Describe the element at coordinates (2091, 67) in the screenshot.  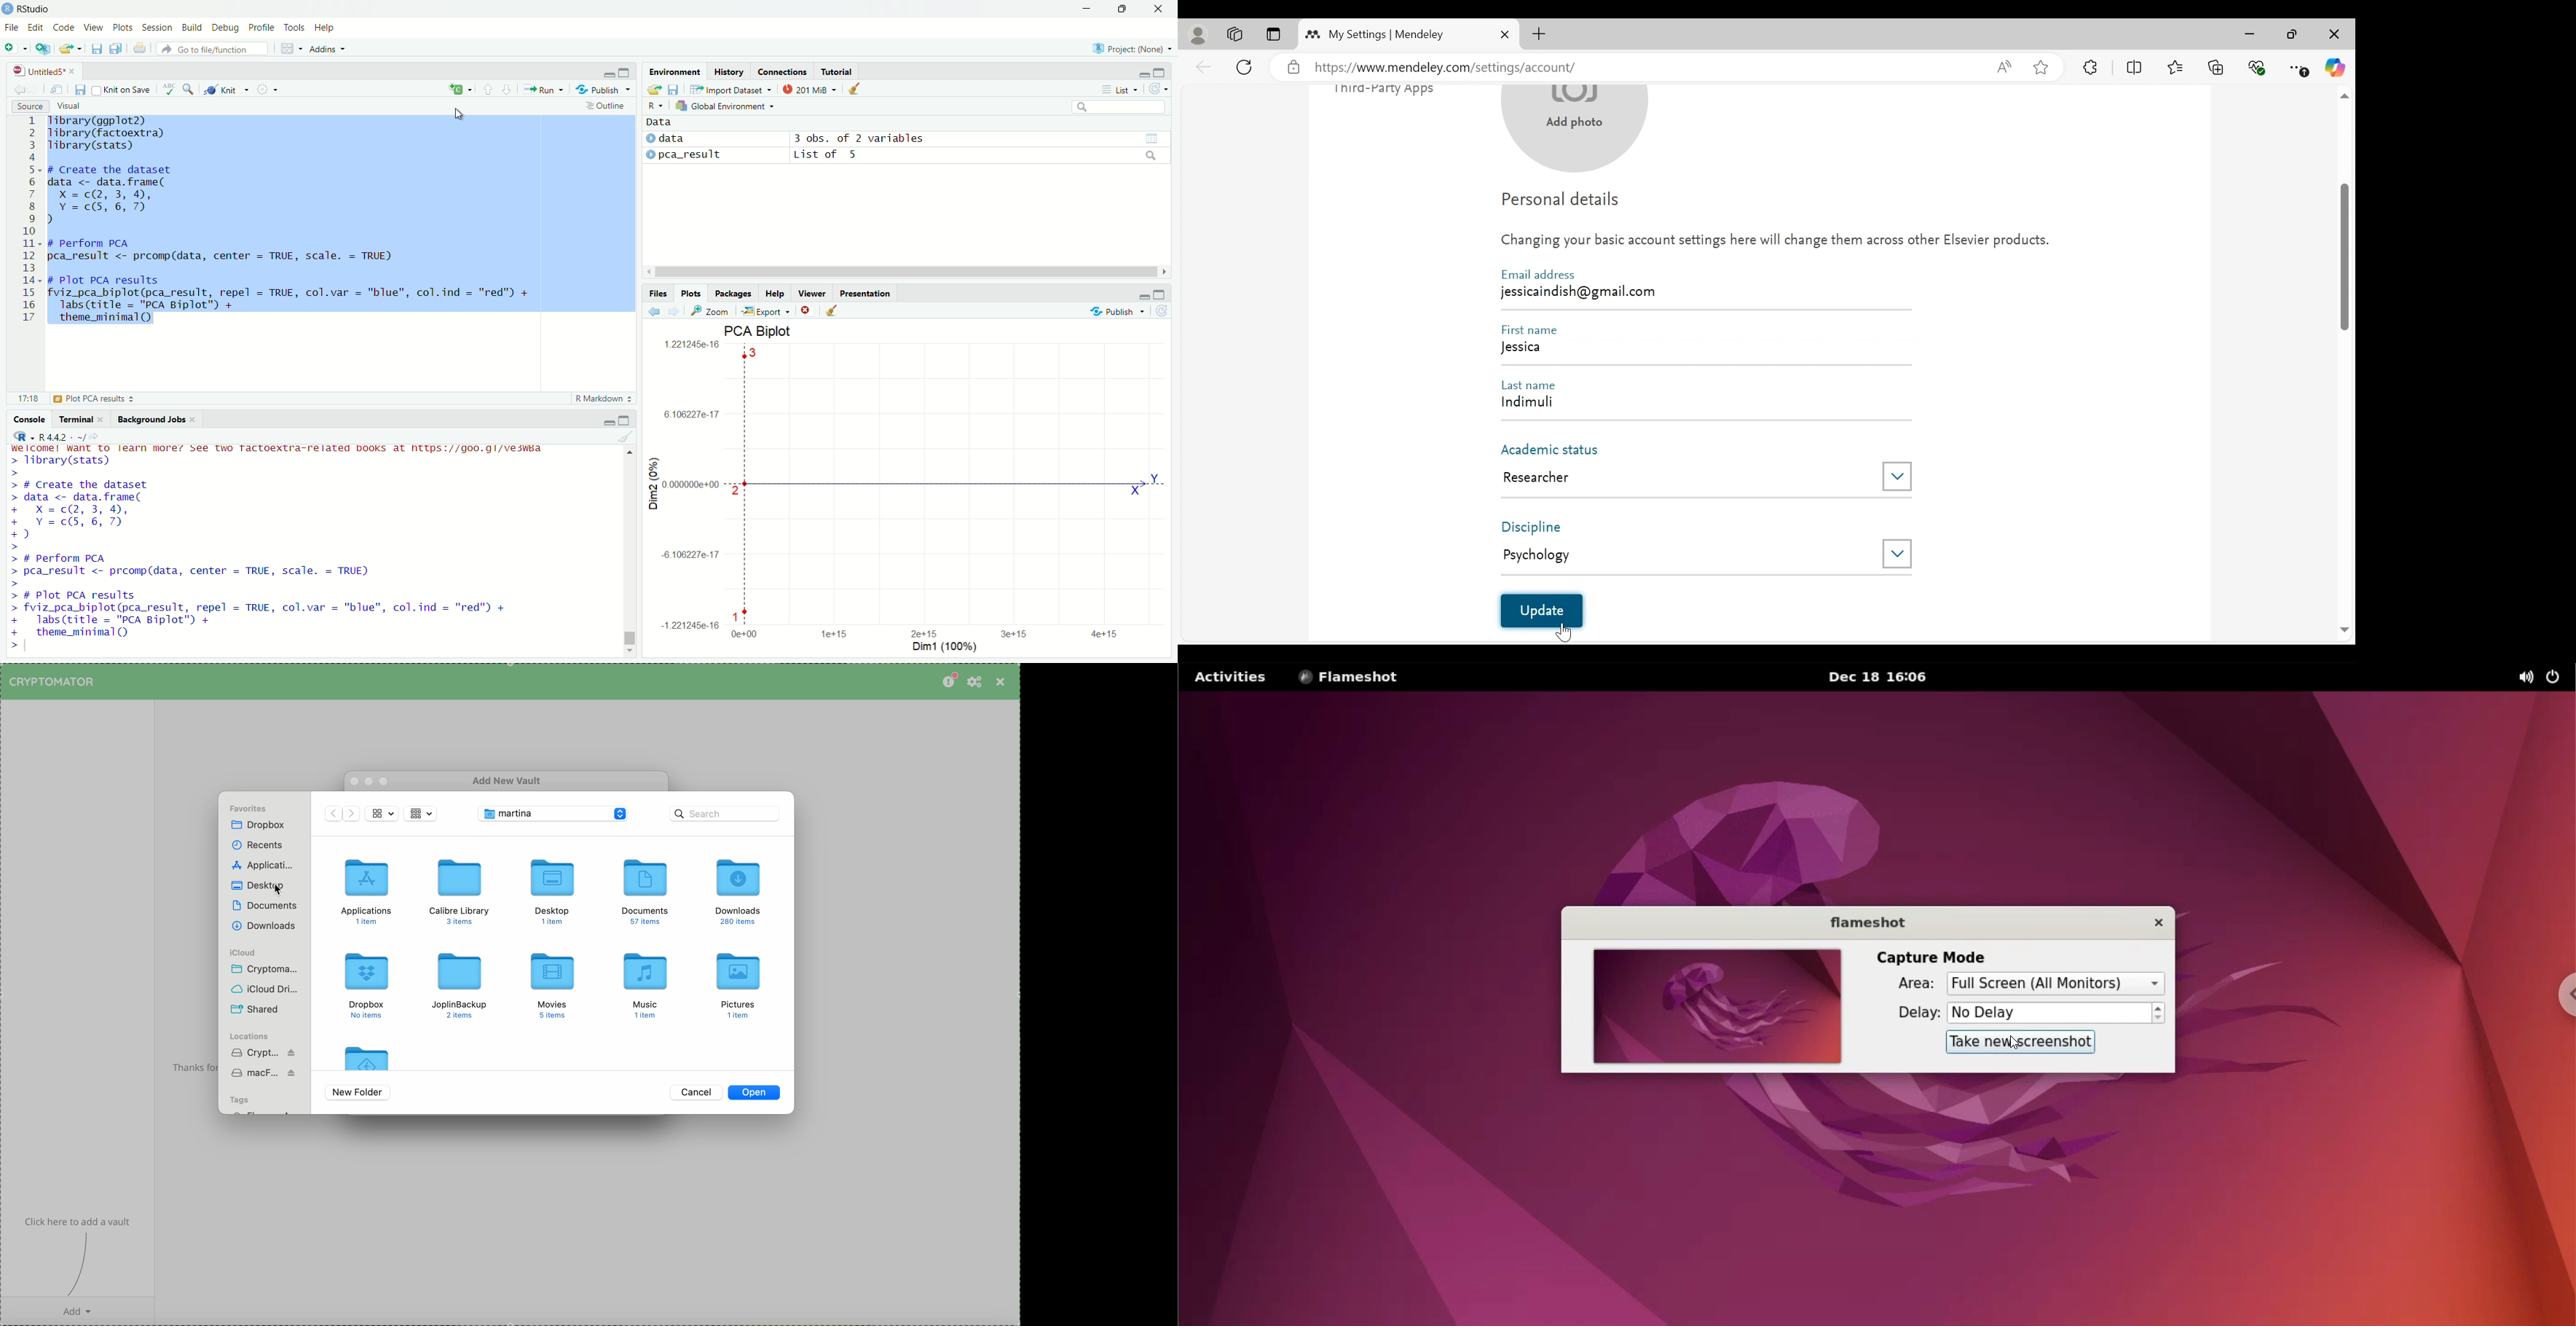
I see `Extensions` at that location.